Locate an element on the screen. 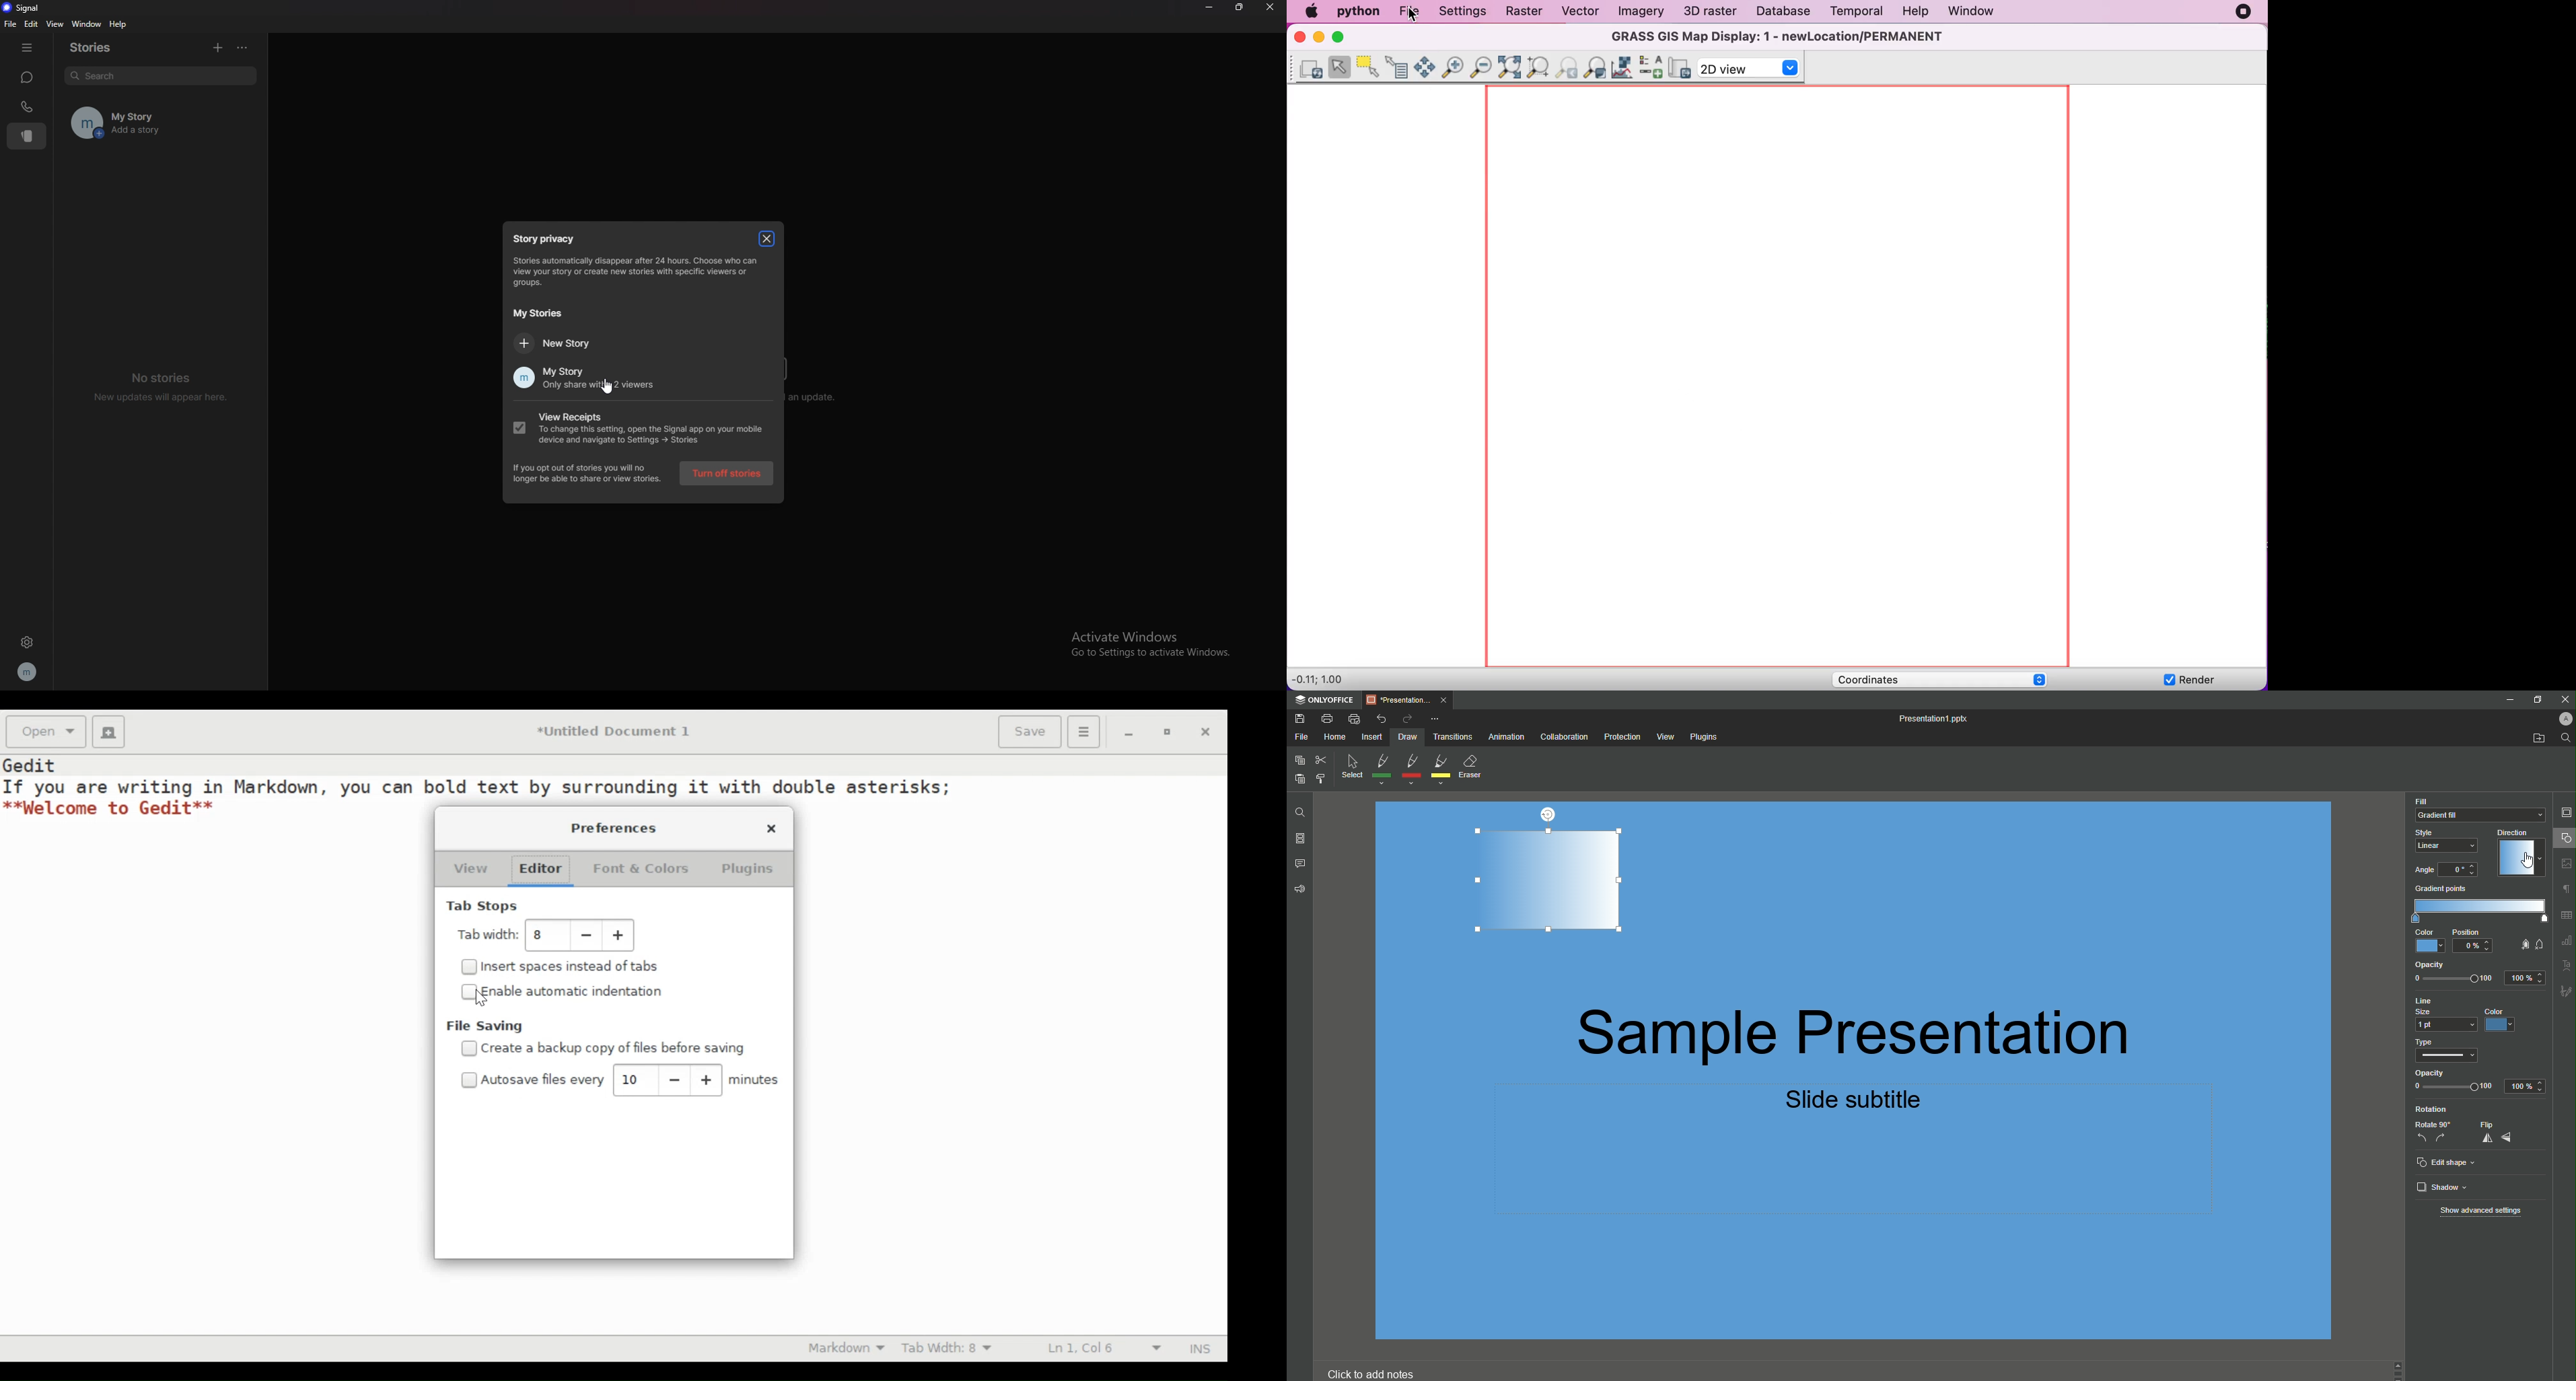  Paste is located at coordinates (1299, 779).